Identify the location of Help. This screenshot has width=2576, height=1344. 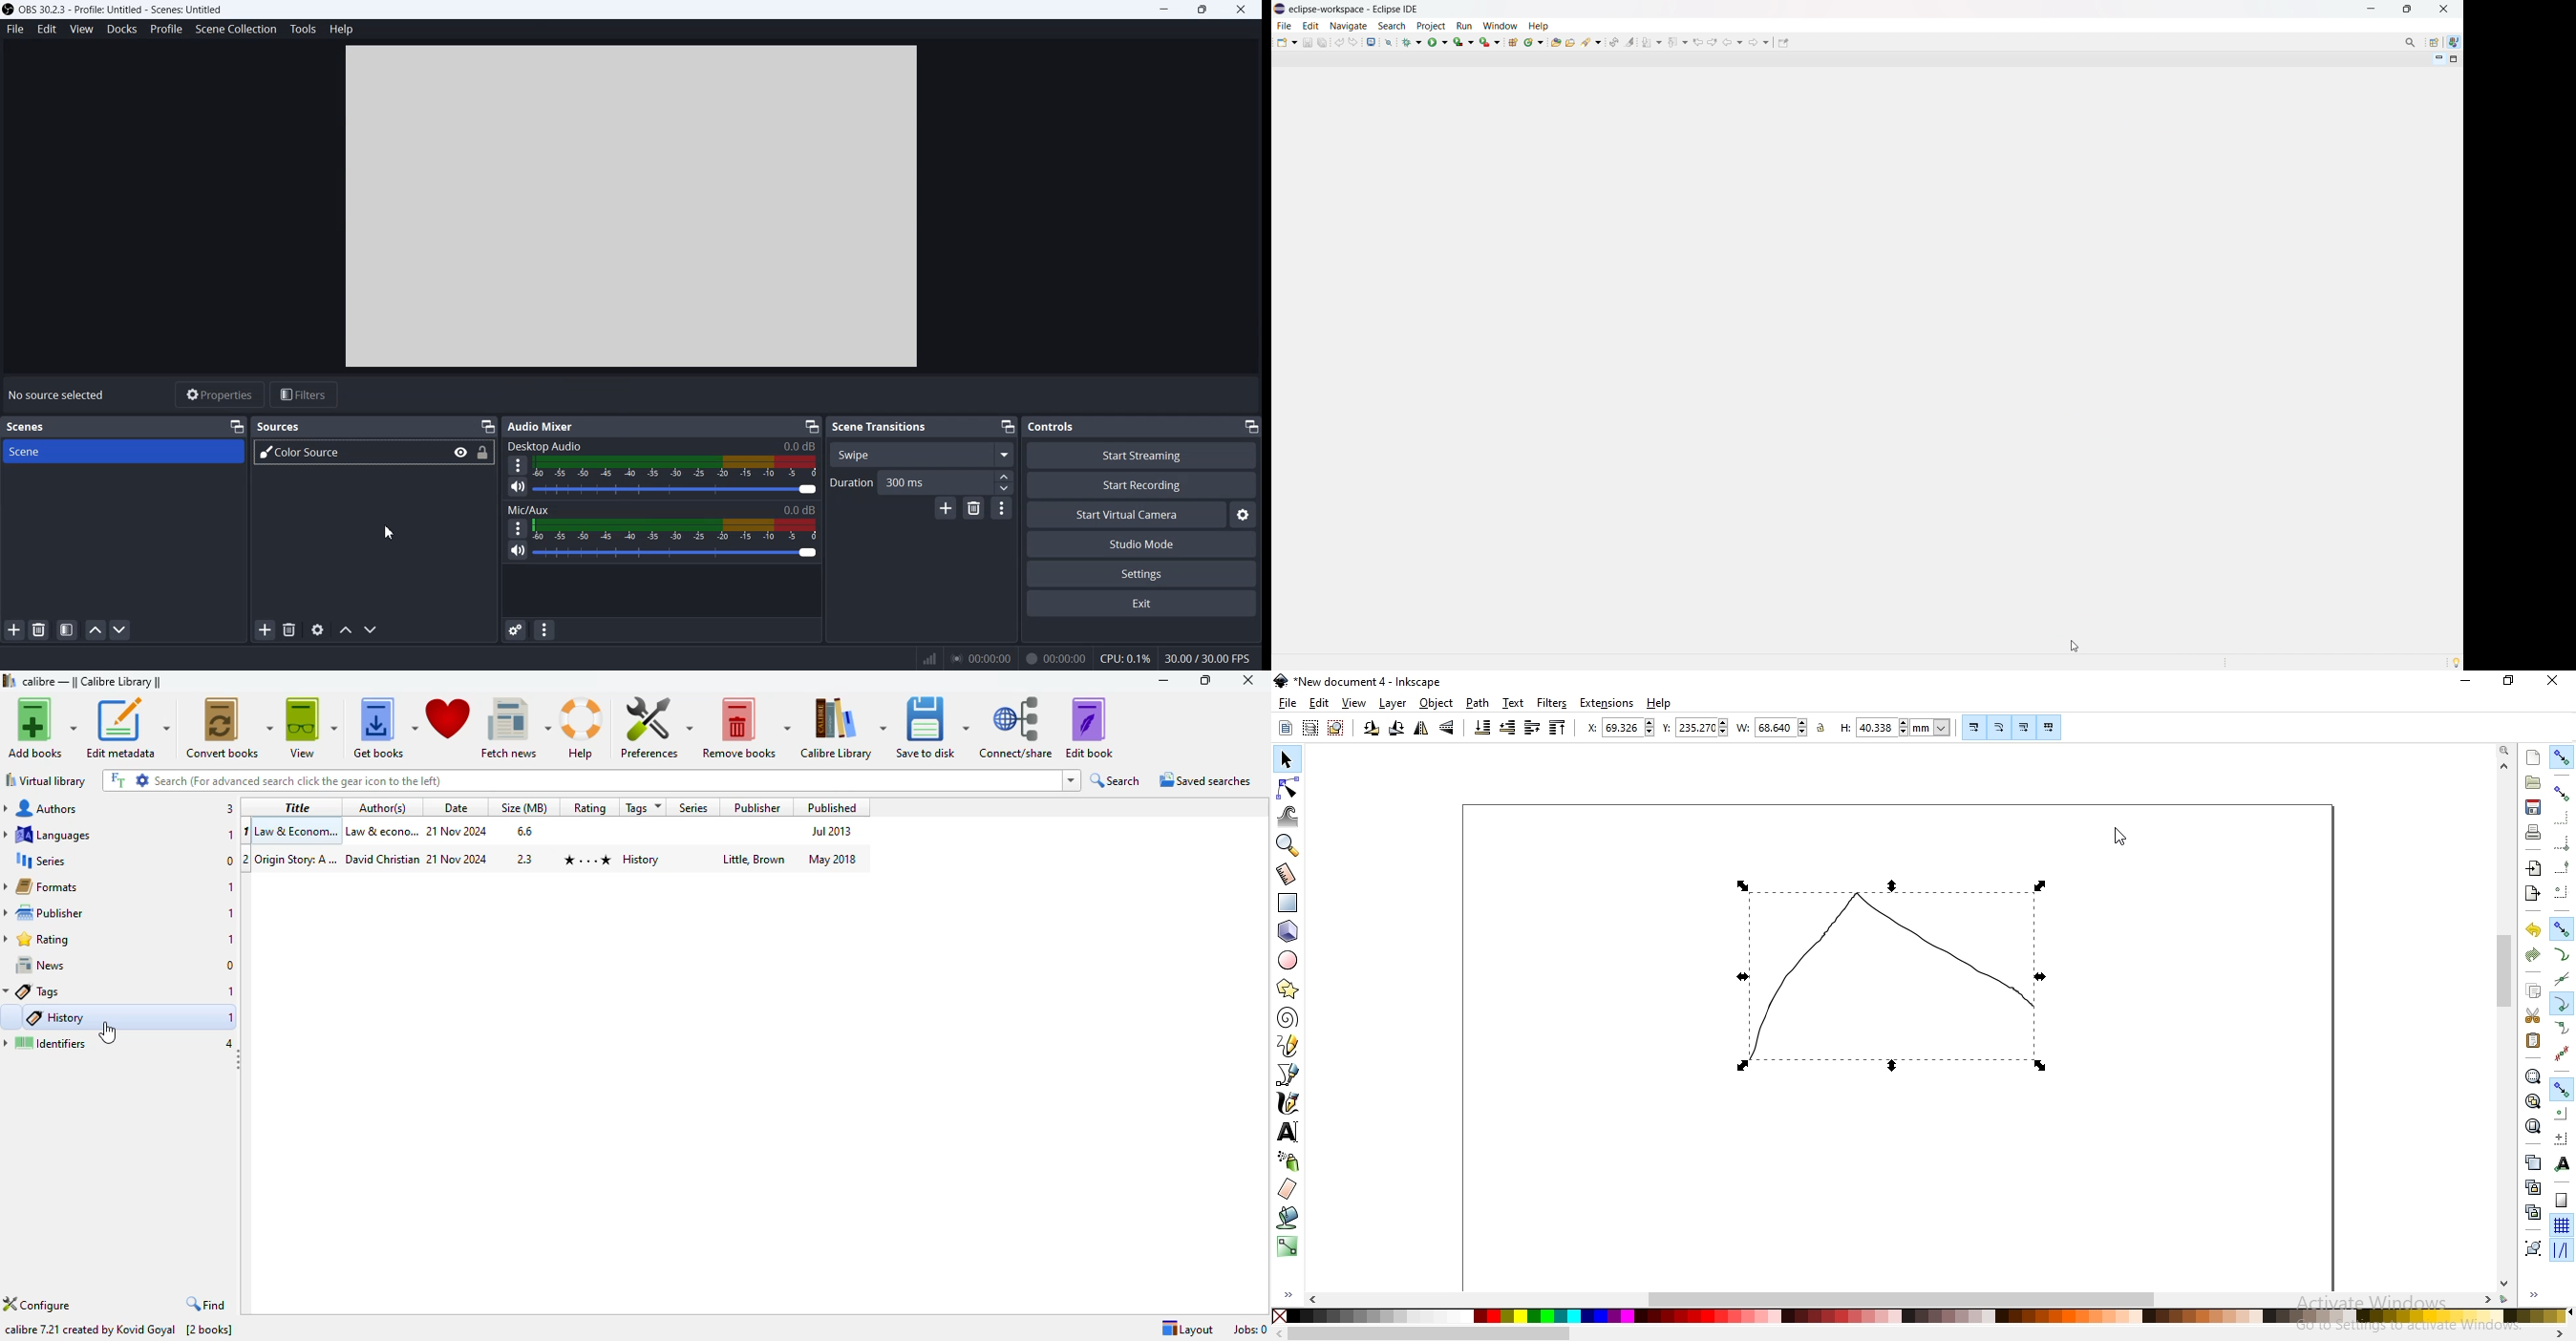
(343, 28).